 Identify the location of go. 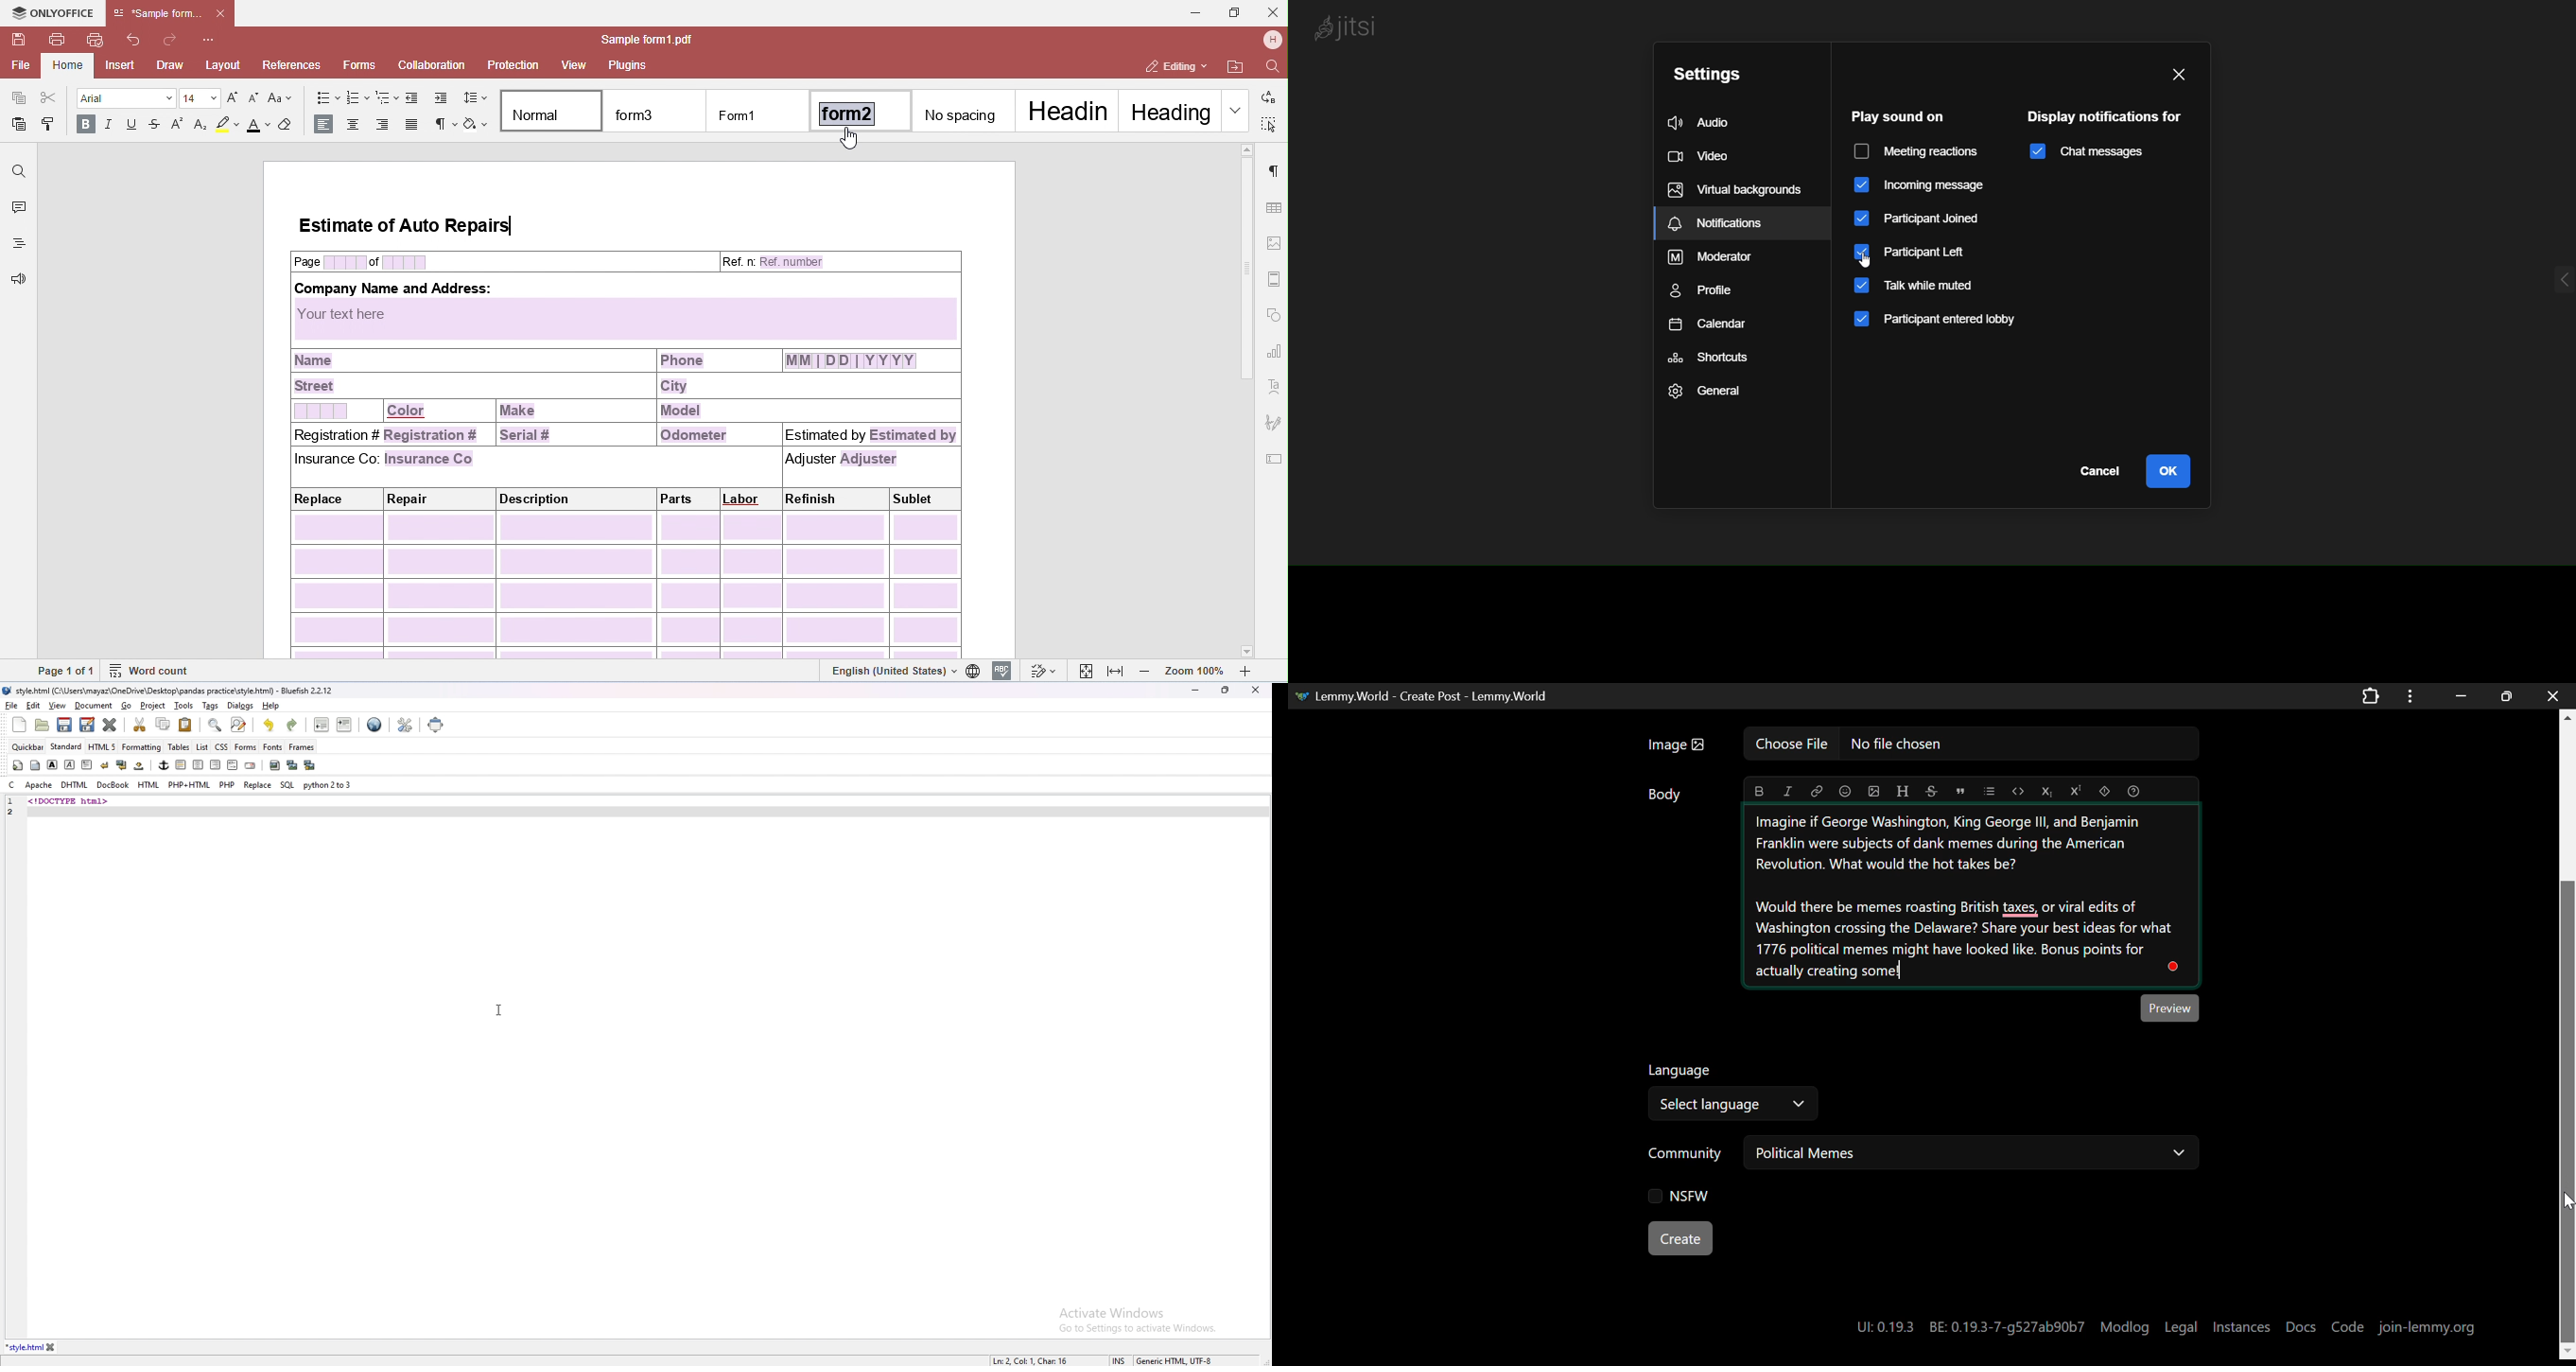
(128, 706).